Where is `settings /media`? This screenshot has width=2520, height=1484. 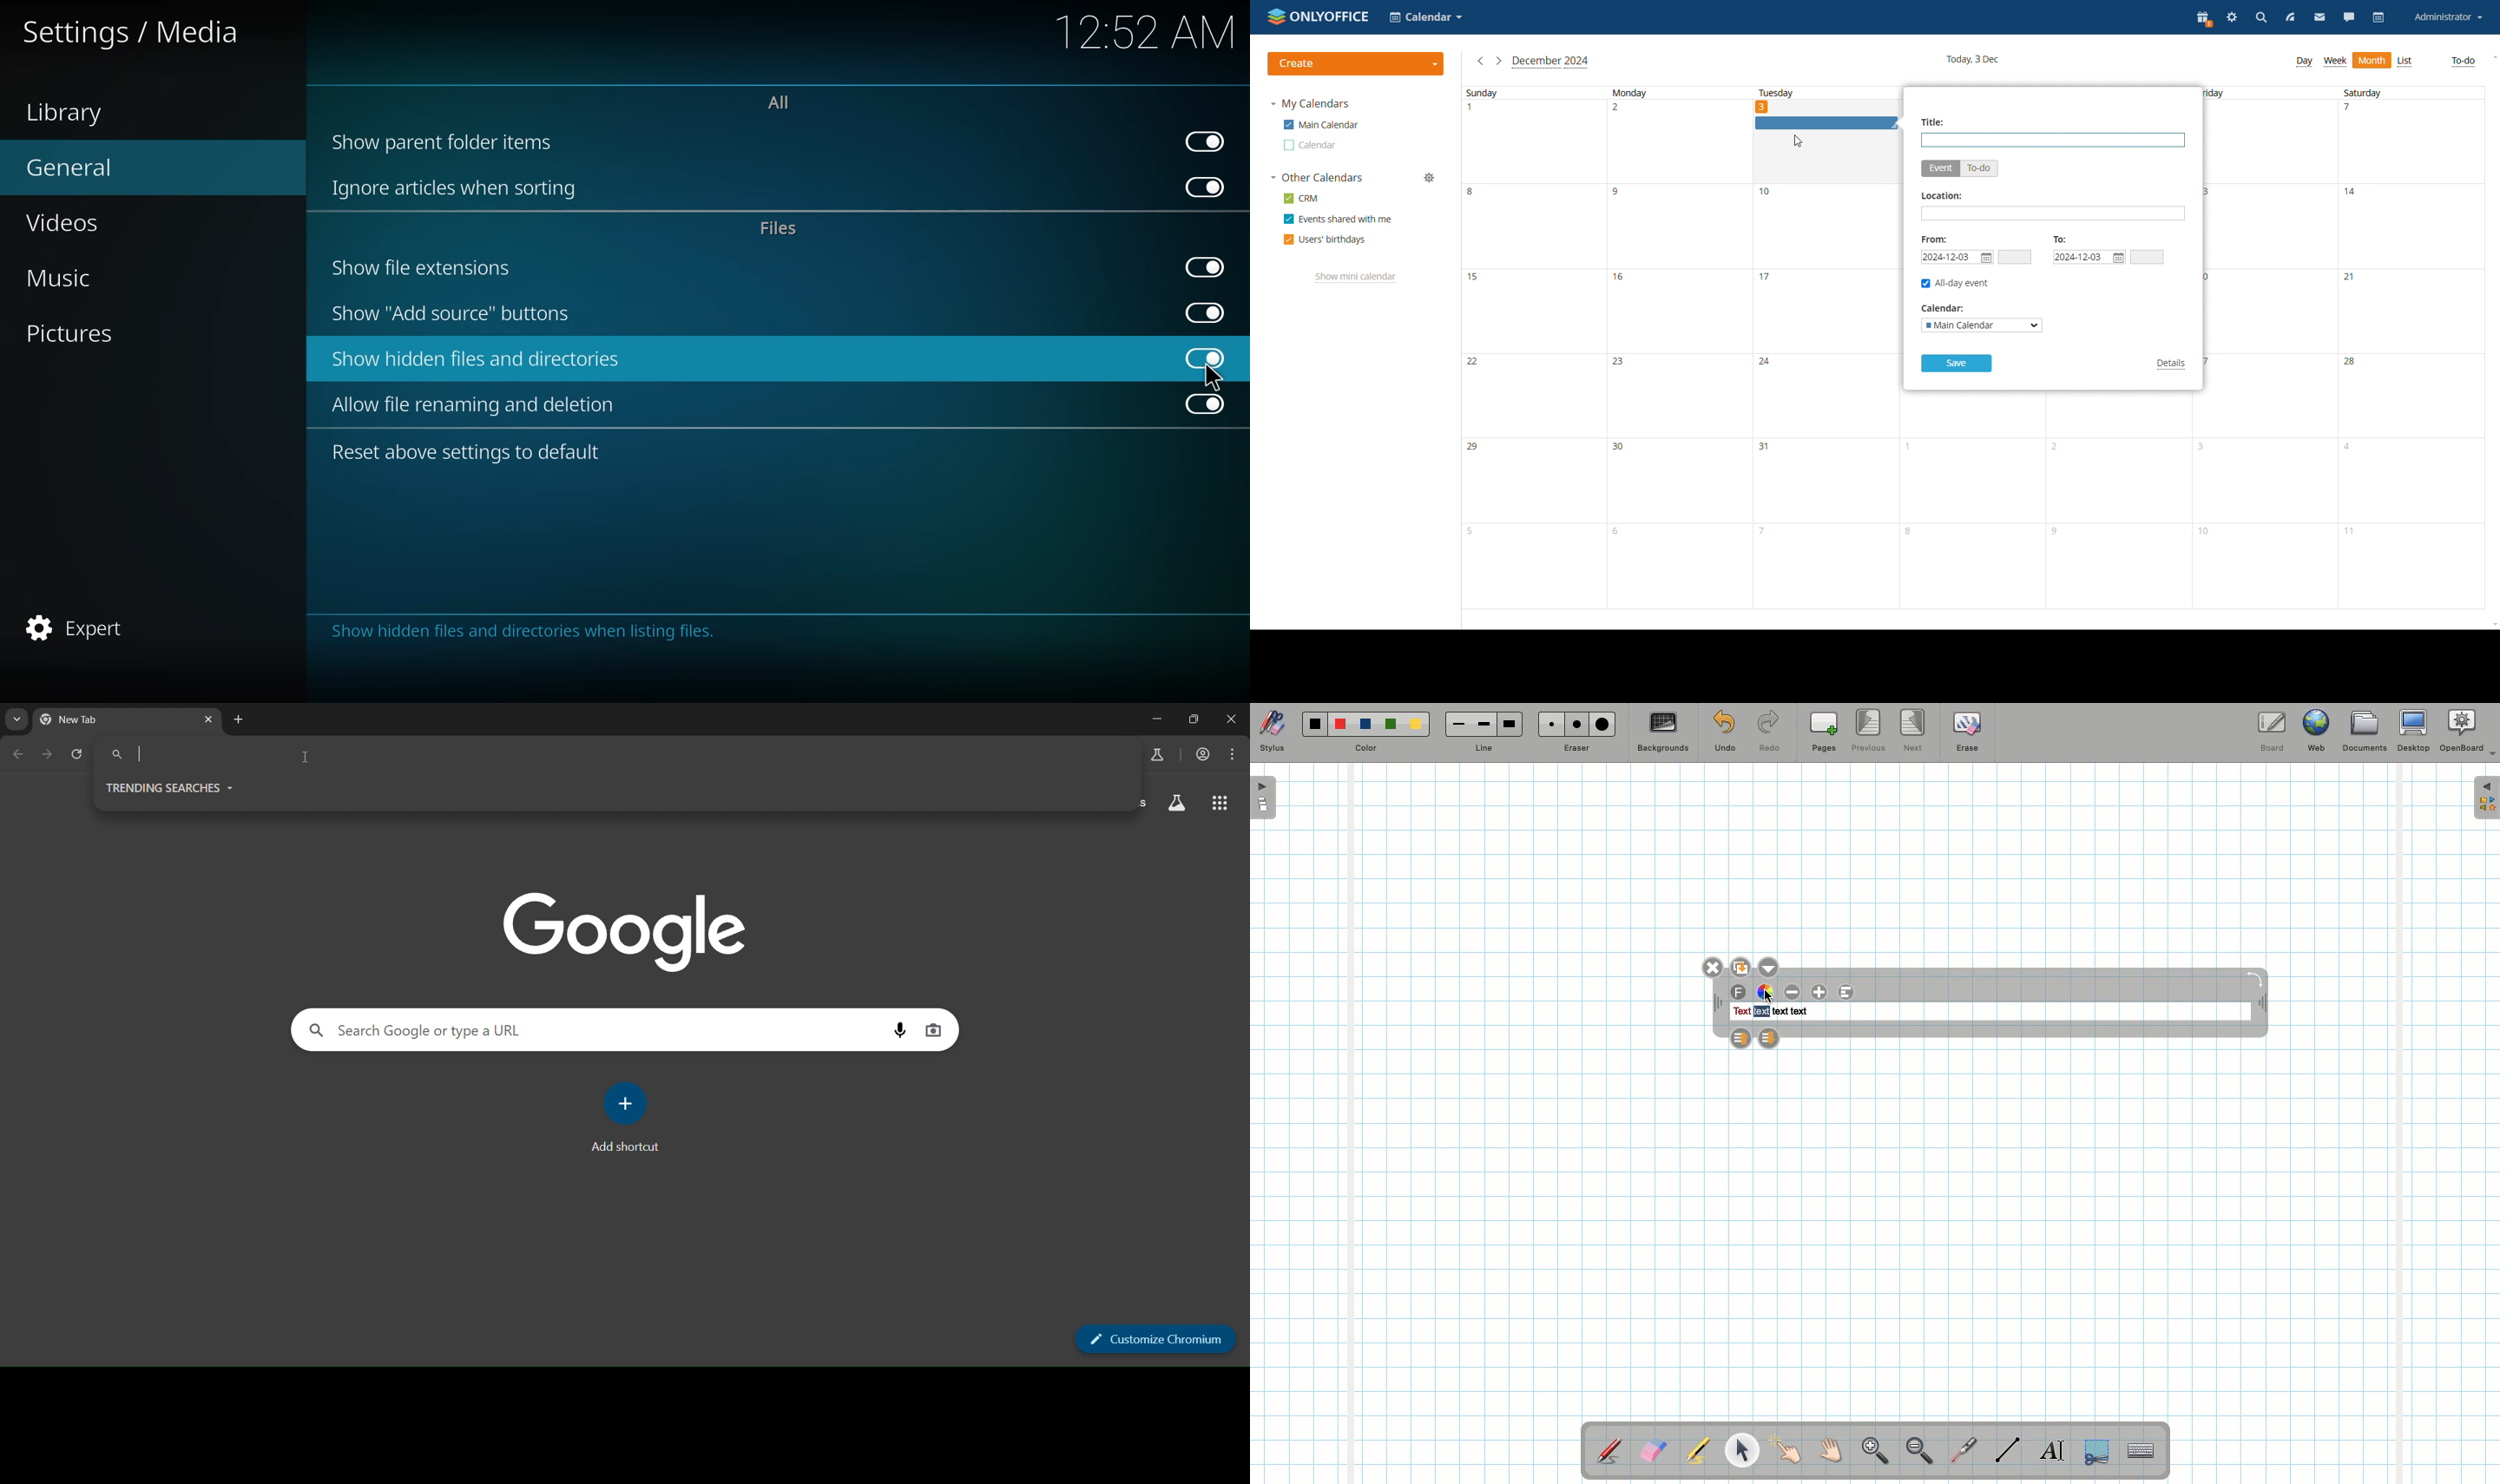 settings /media is located at coordinates (132, 36).